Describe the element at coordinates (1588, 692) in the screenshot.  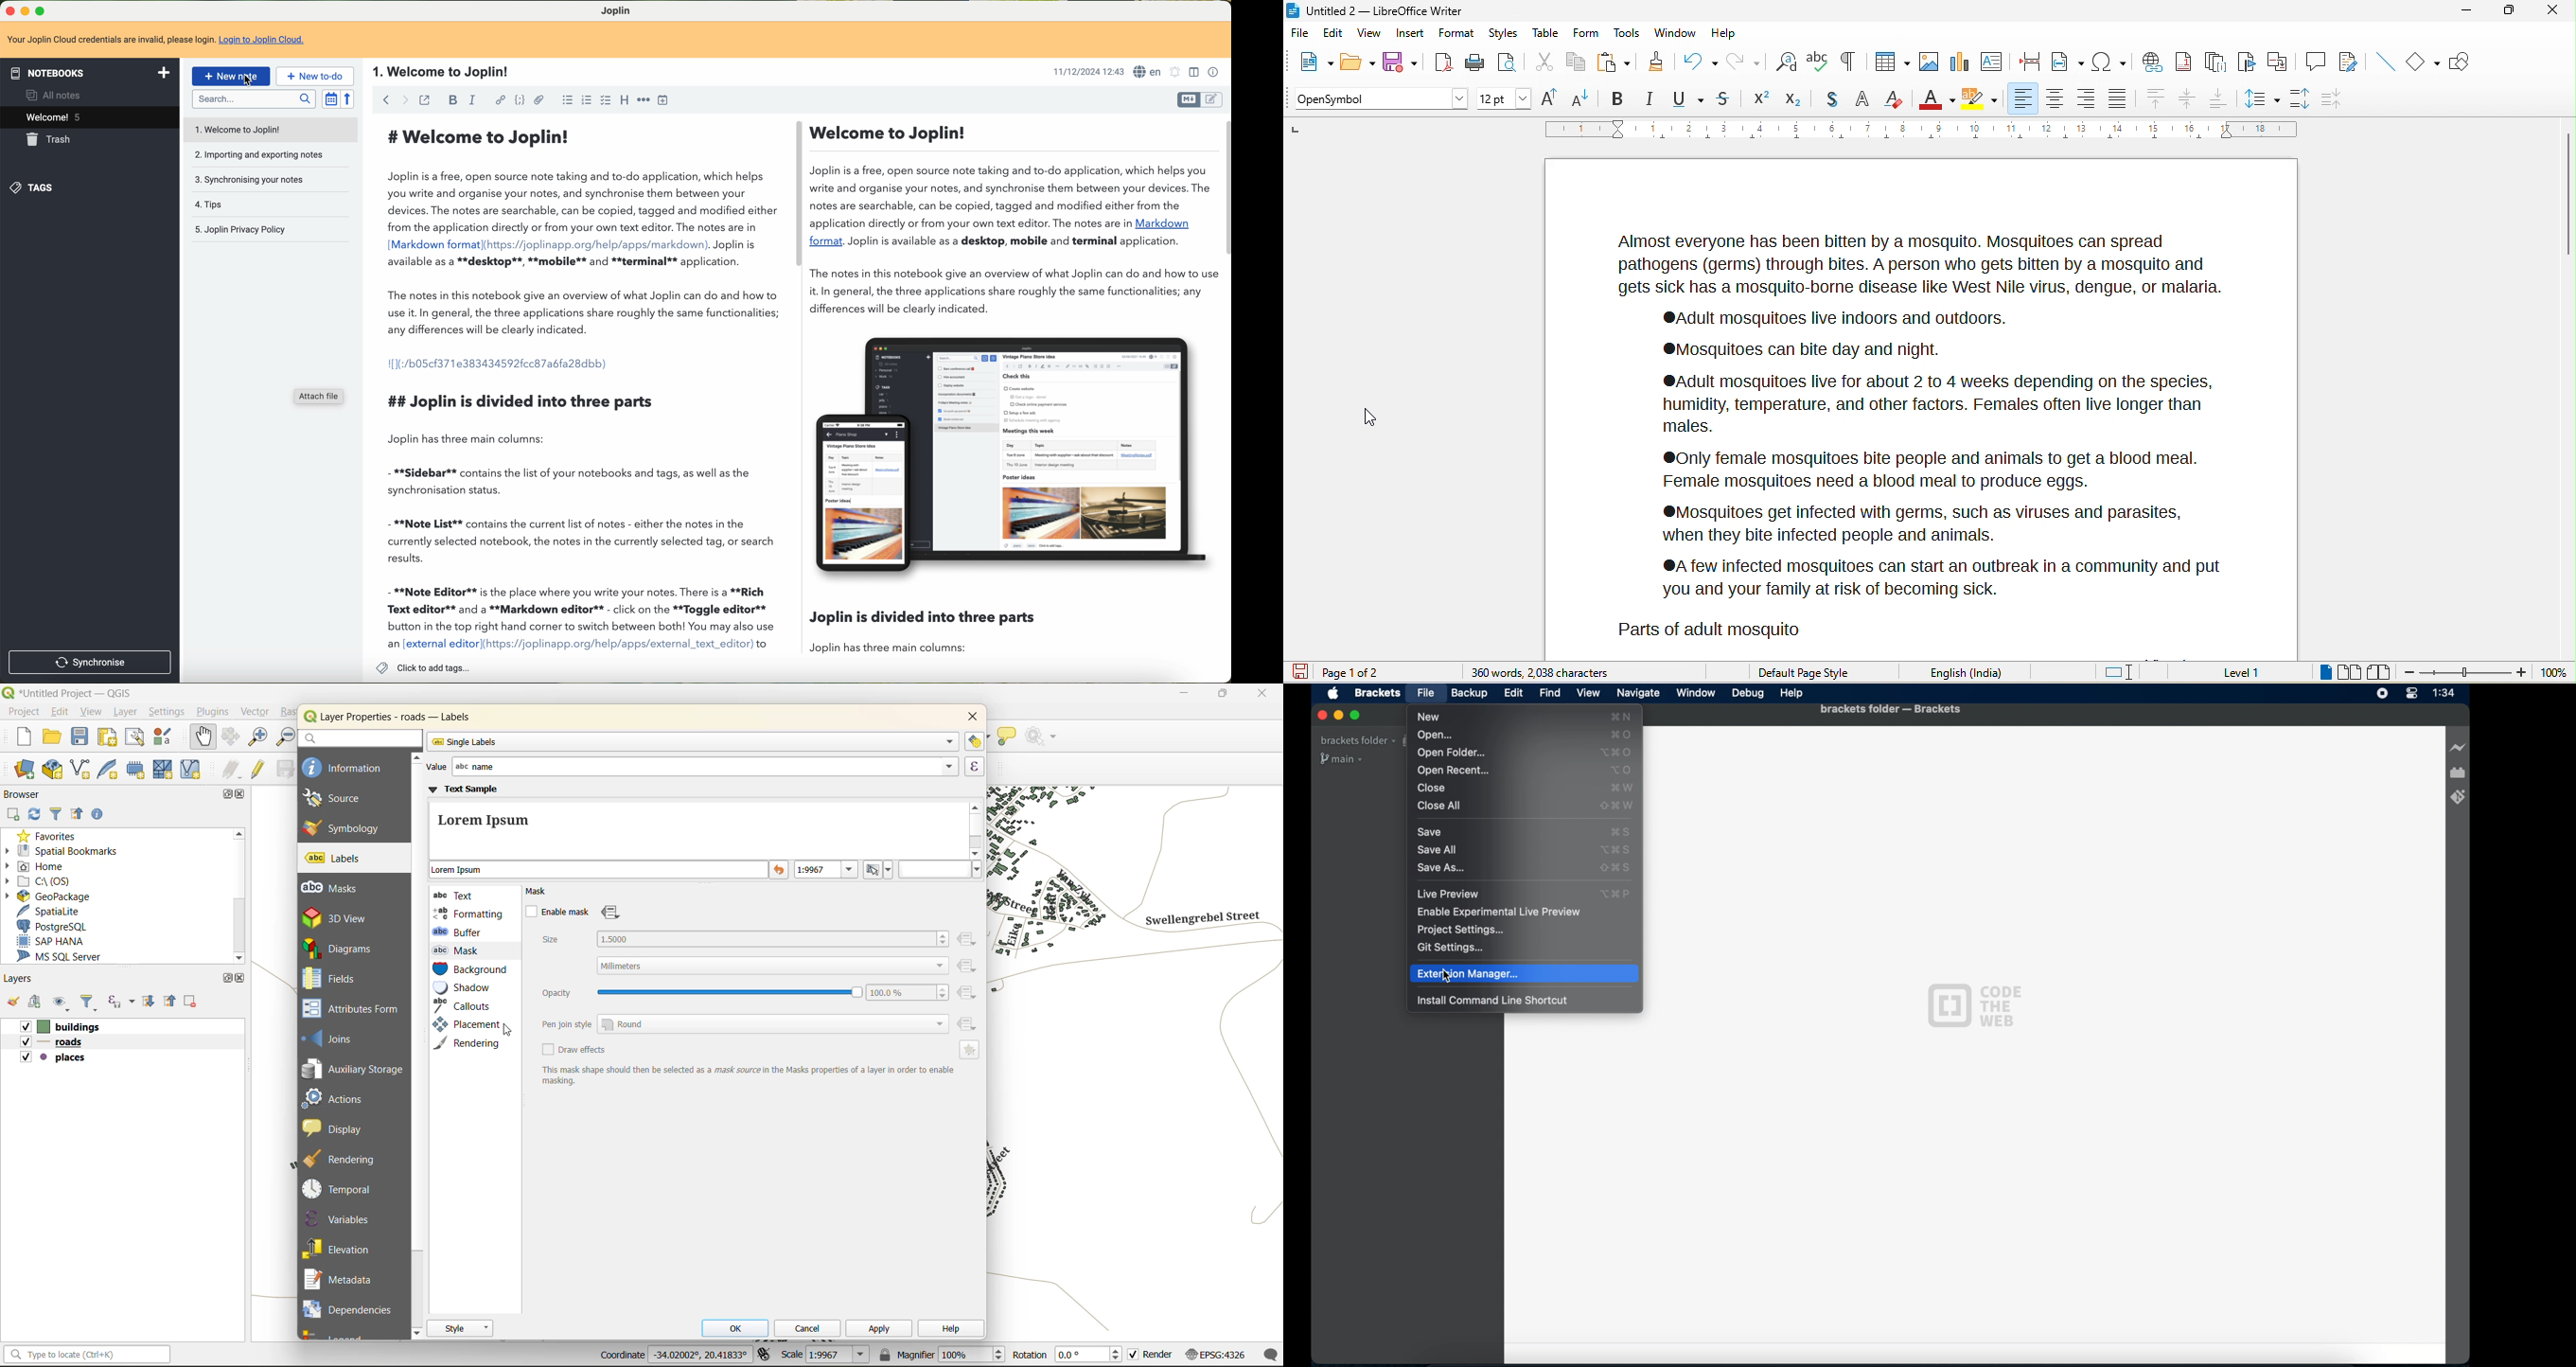
I see `View` at that location.